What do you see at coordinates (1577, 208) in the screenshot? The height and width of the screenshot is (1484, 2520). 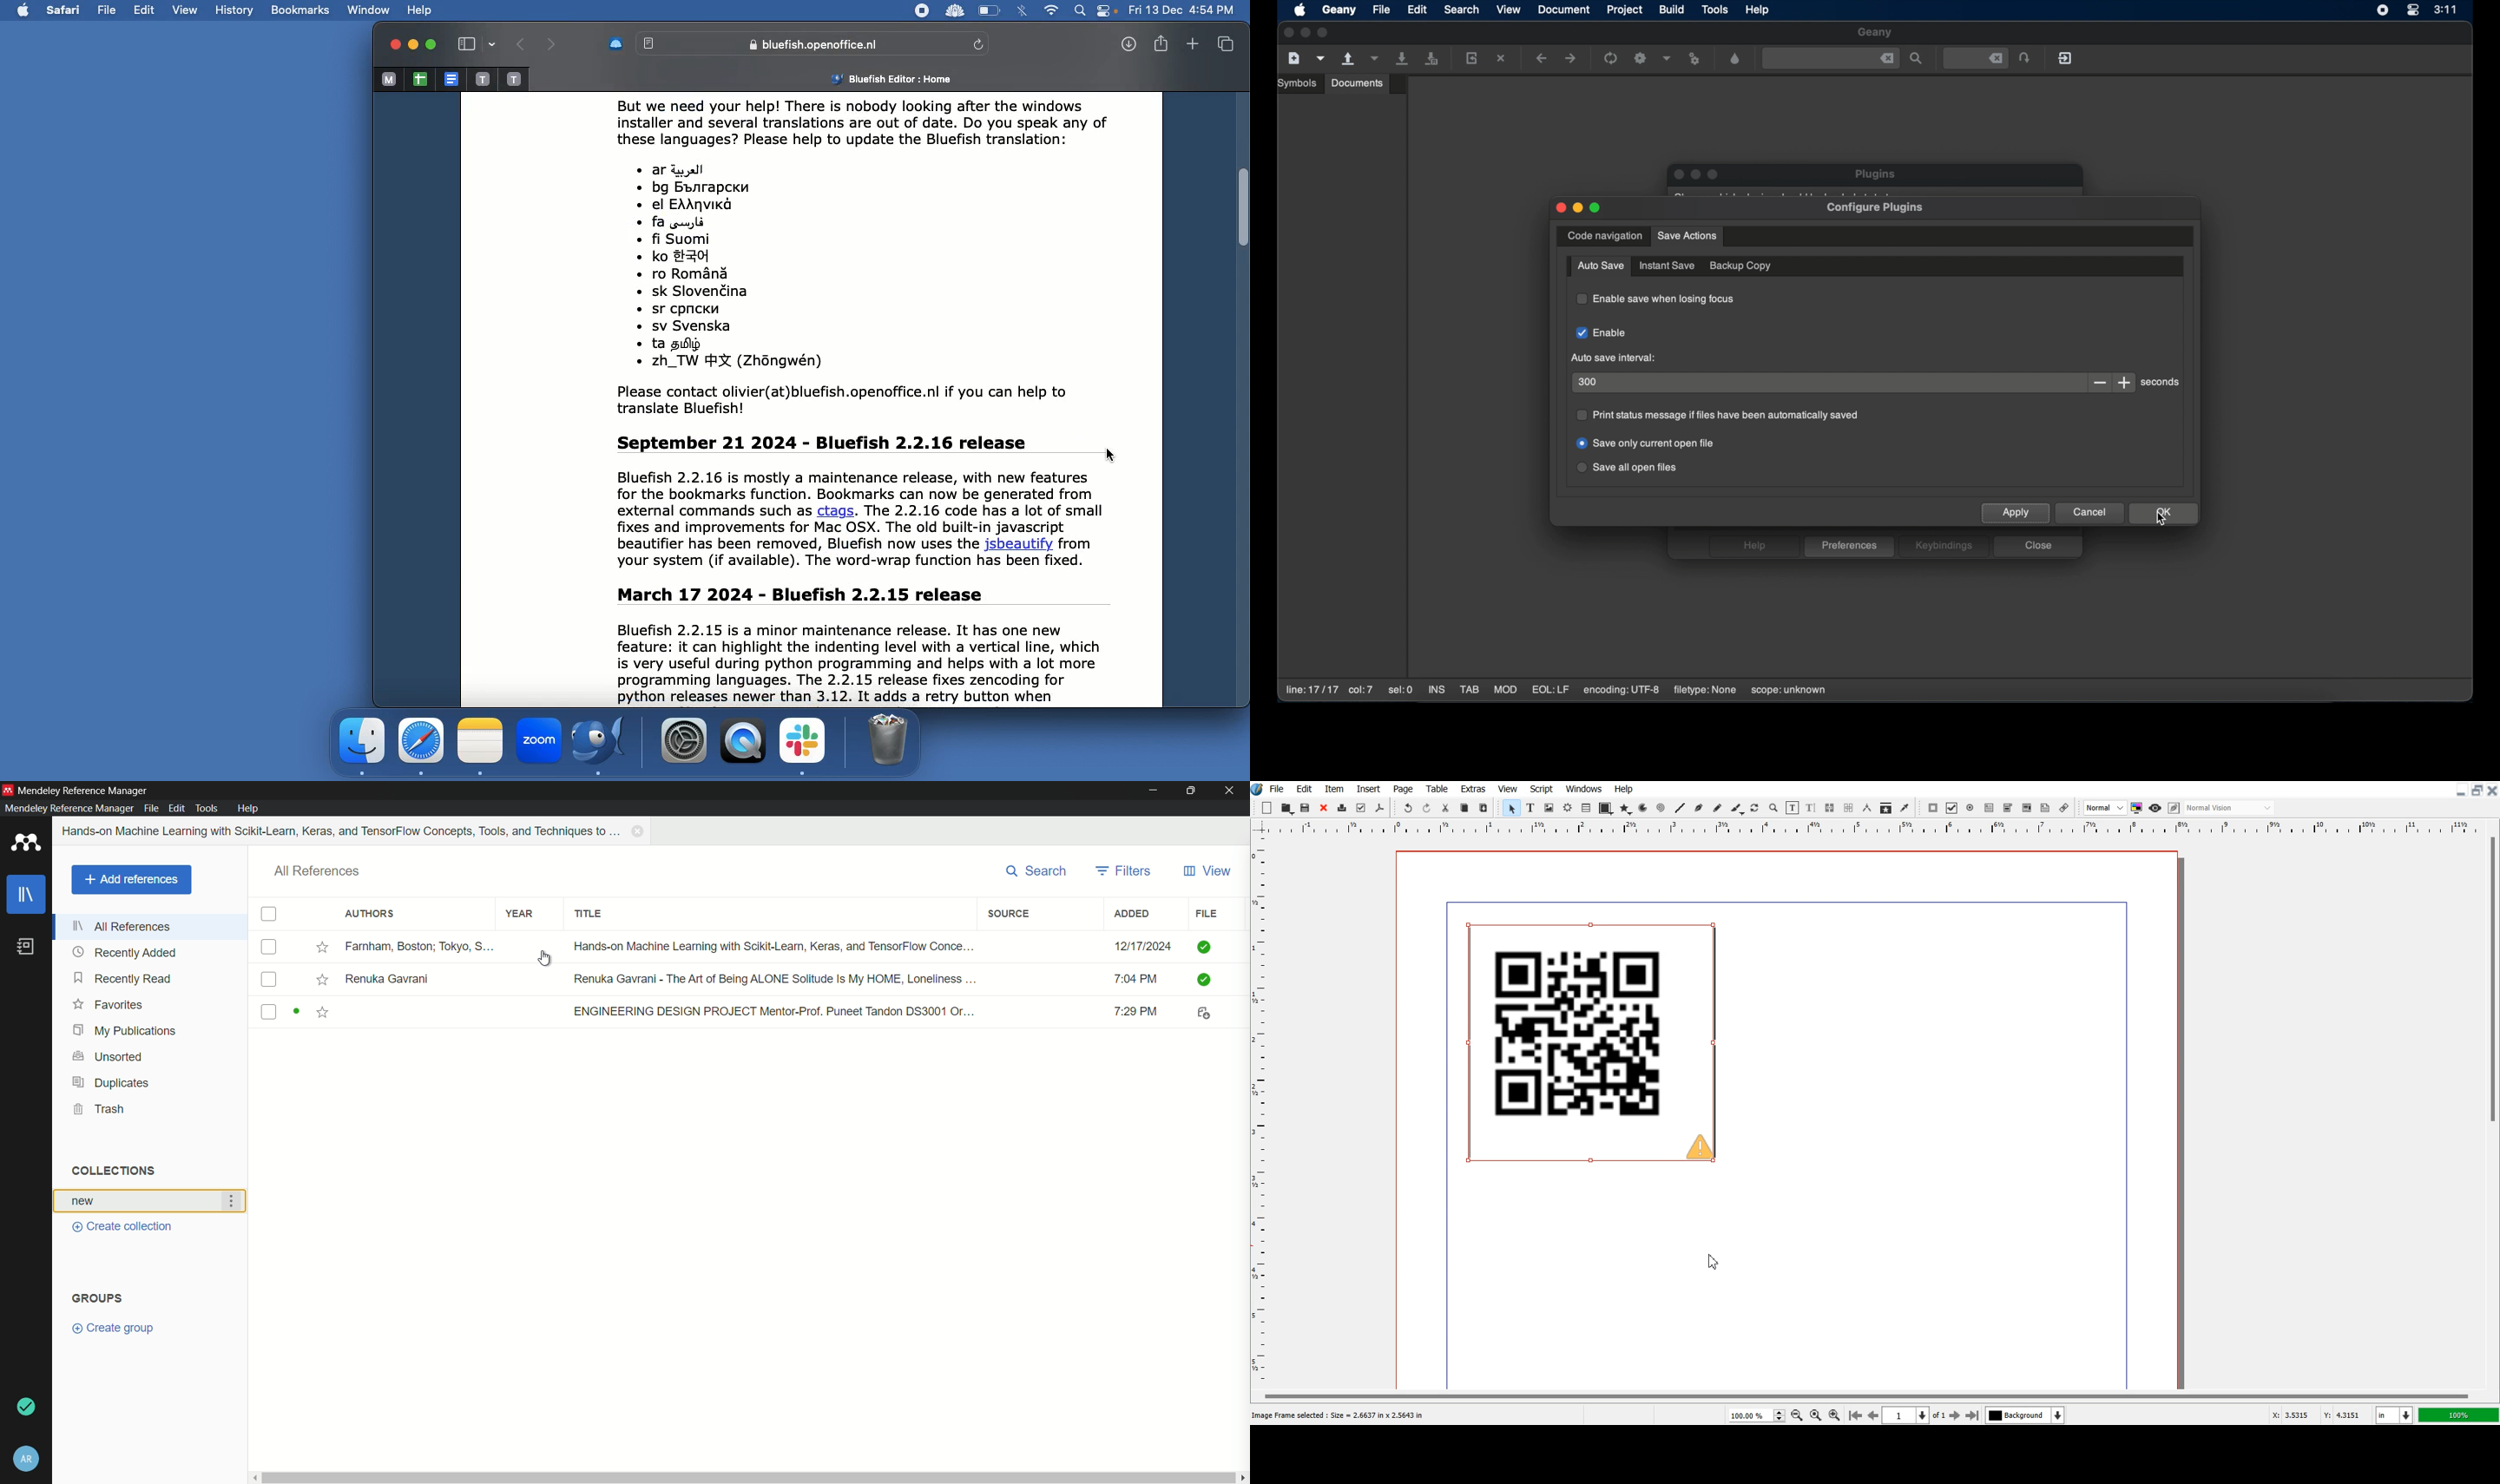 I see `minimize` at bounding box center [1577, 208].